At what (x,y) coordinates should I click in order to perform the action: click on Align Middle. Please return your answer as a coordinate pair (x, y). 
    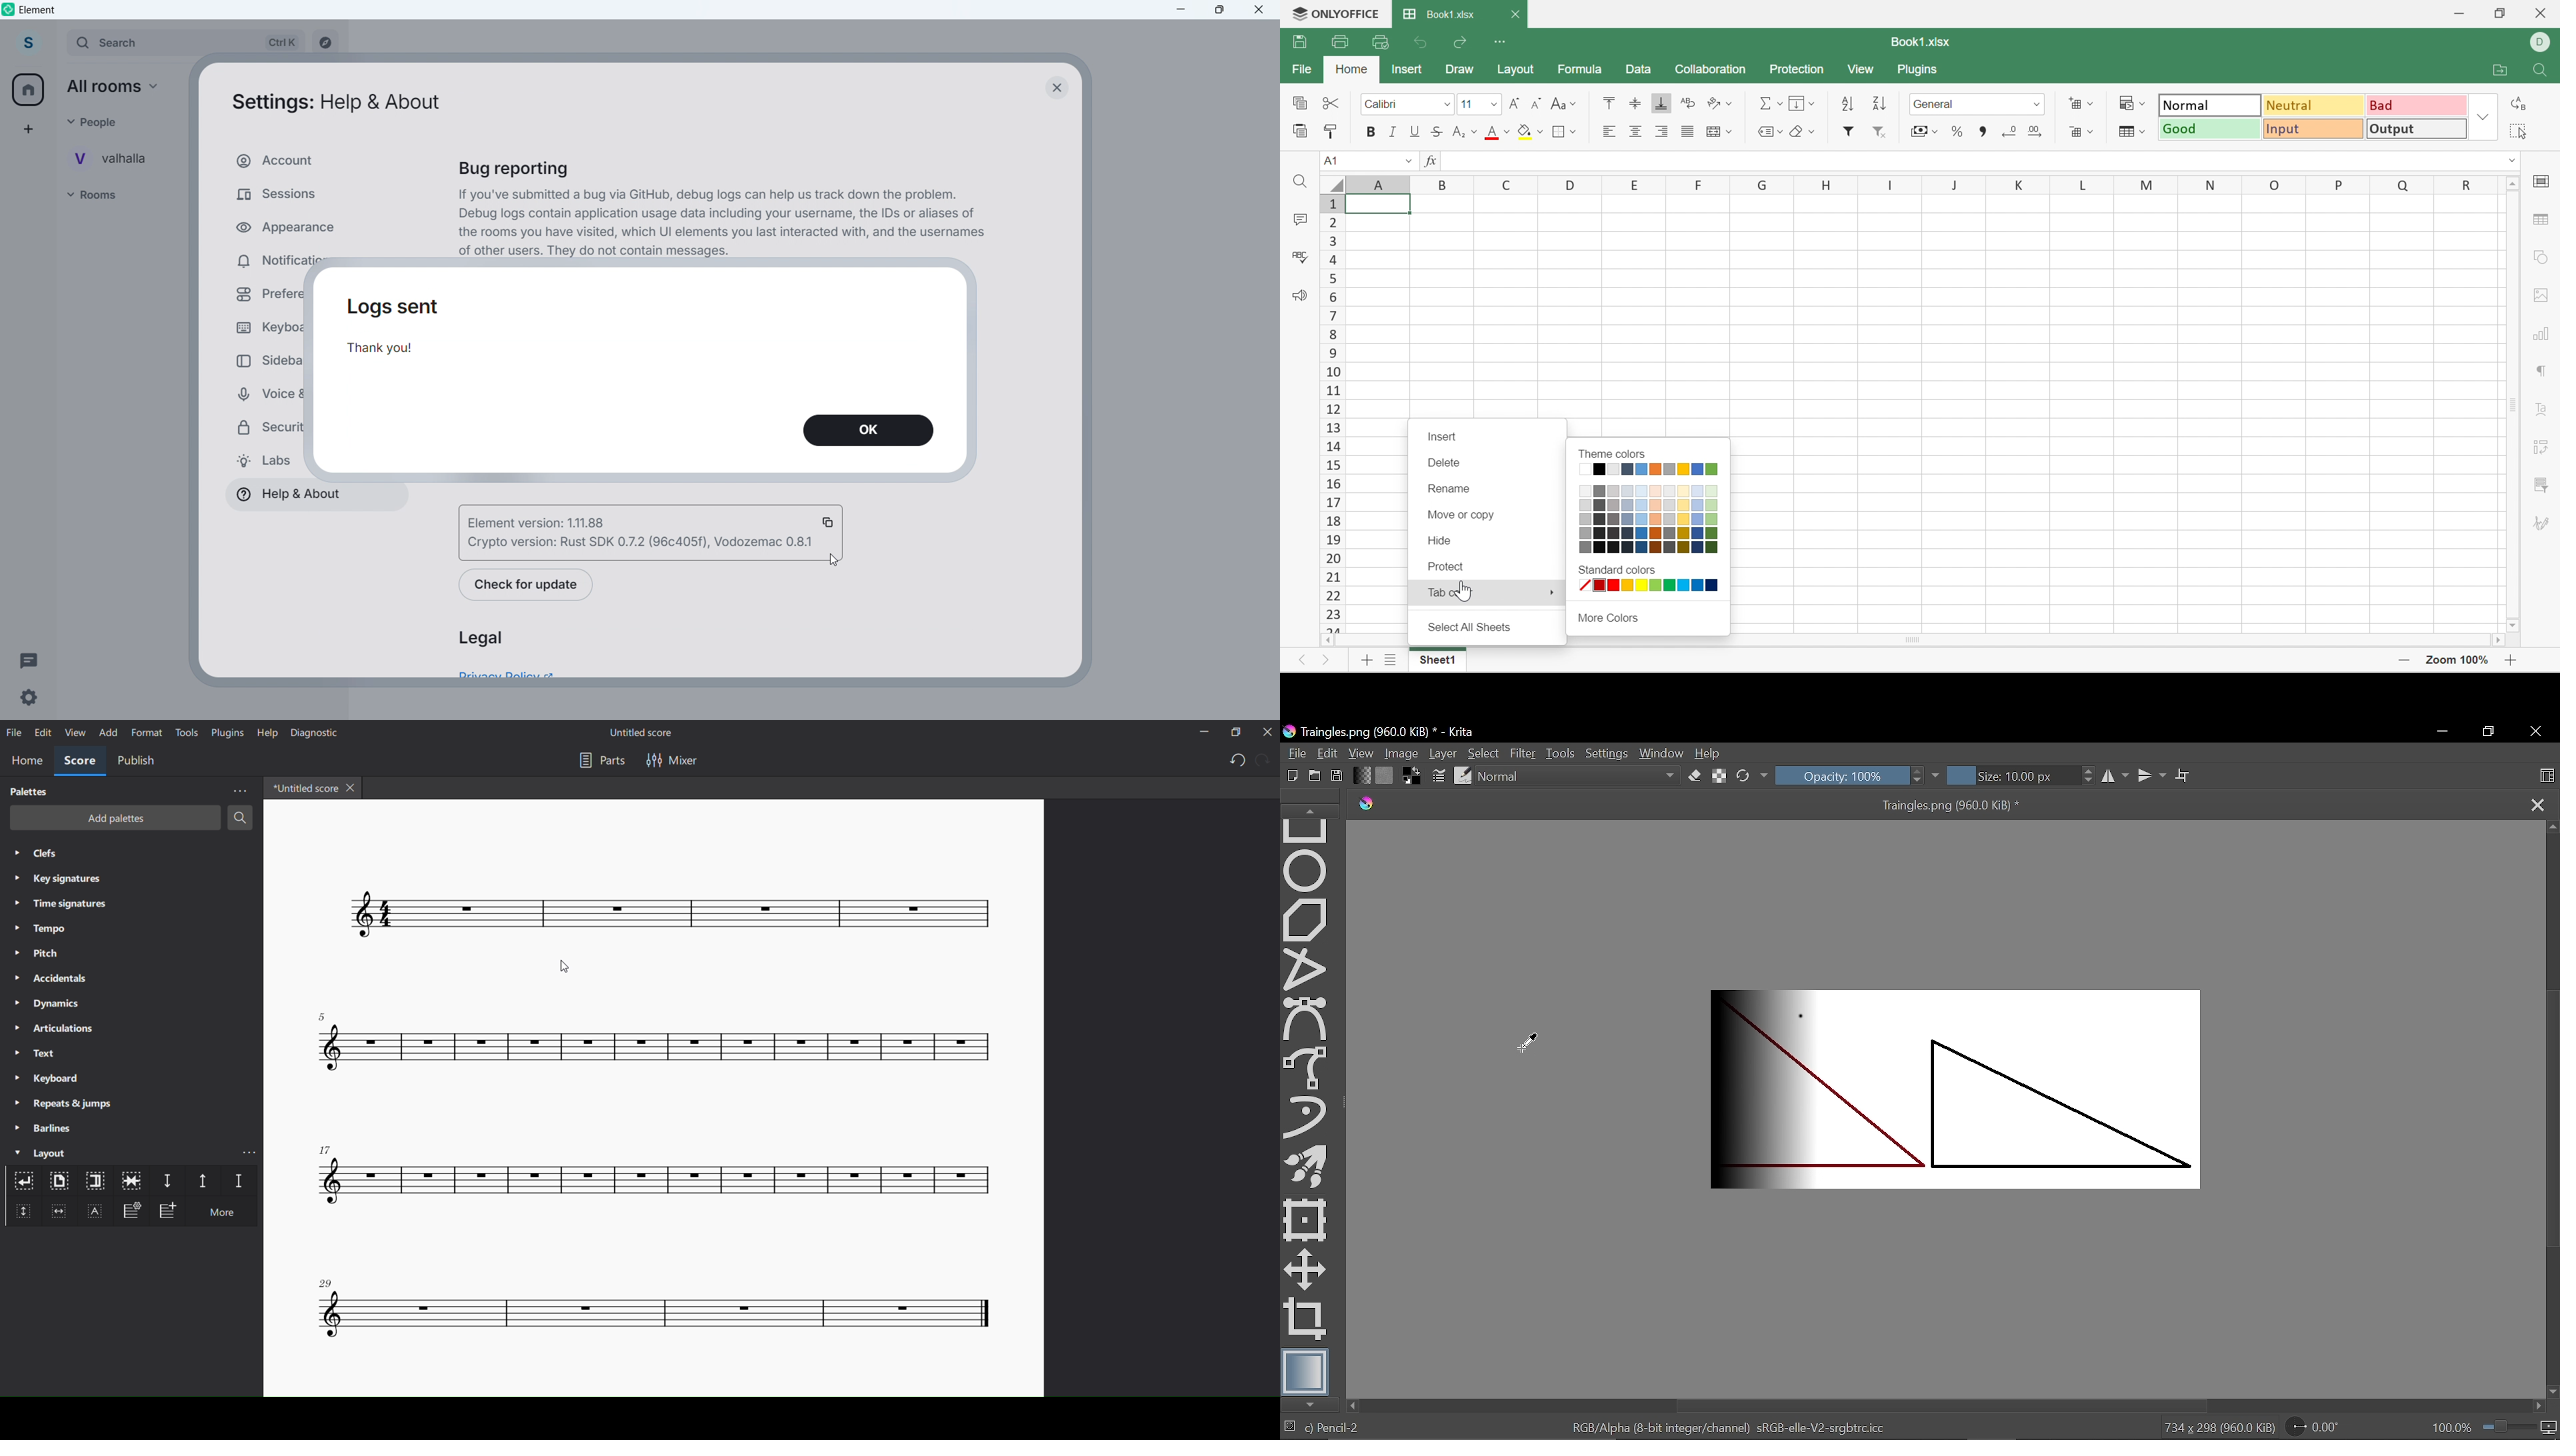
    Looking at the image, I should click on (1637, 105).